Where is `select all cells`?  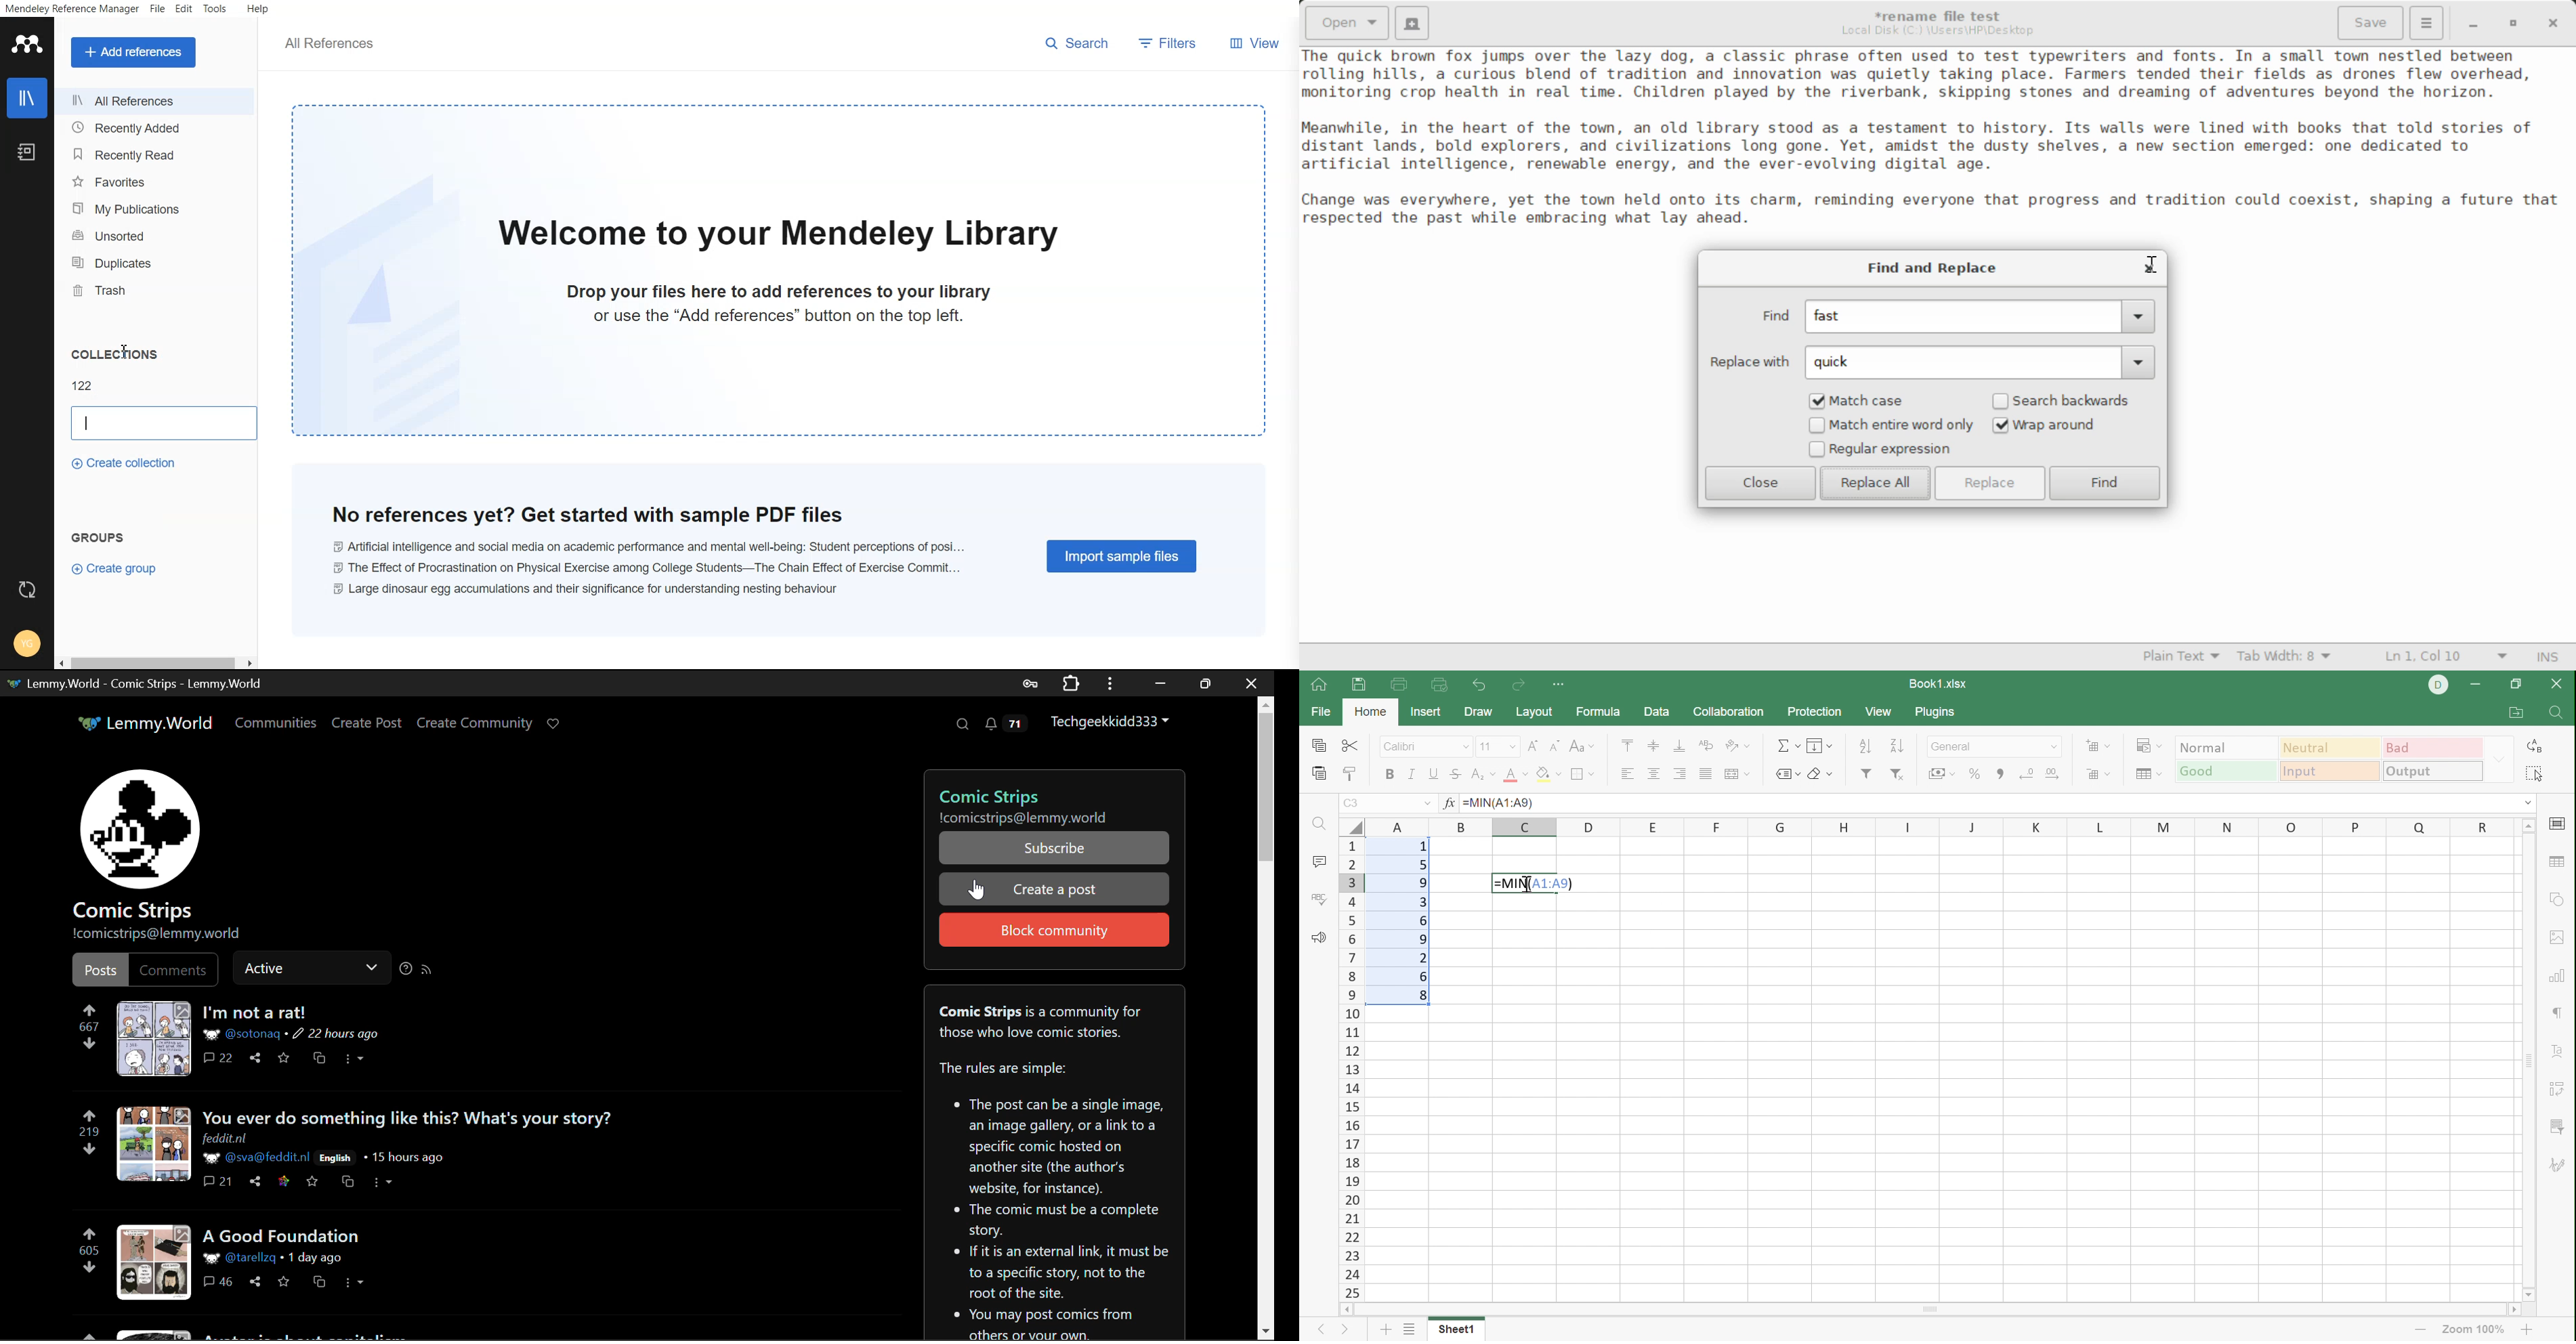
select all cells is located at coordinates (1351, 825).